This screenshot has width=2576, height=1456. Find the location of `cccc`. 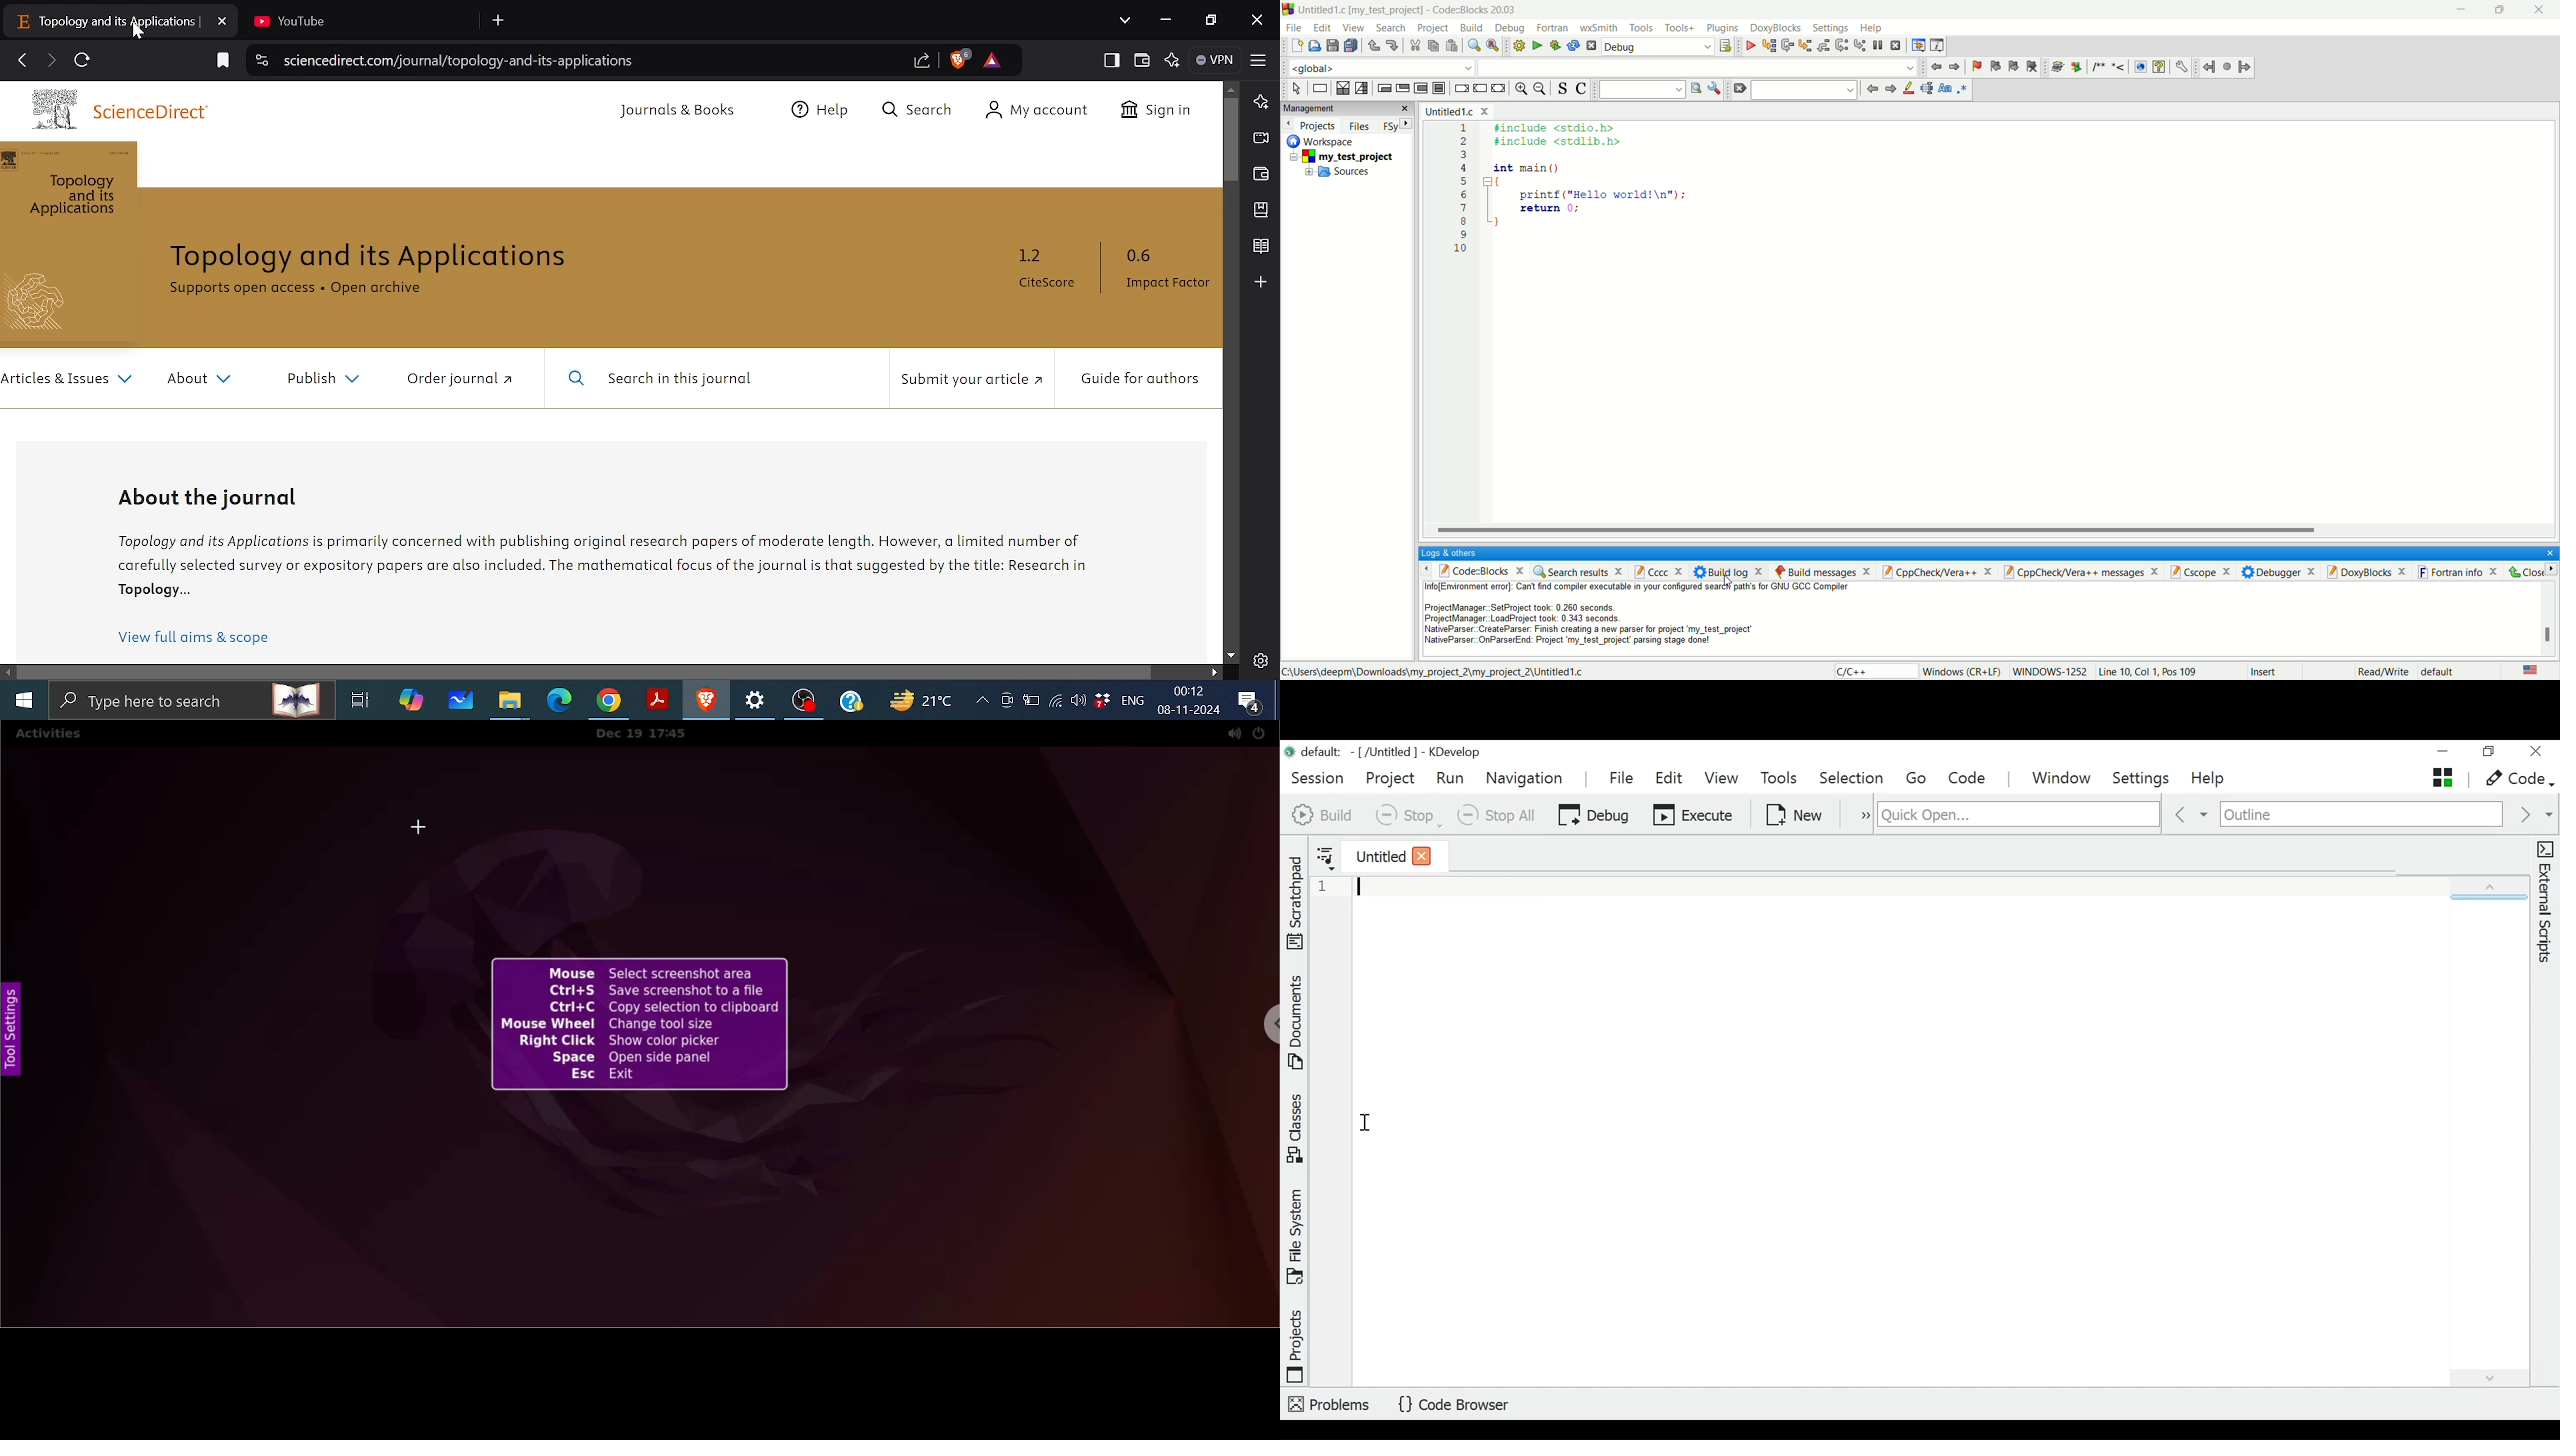

cccc is located at coordinates (1662, 571).